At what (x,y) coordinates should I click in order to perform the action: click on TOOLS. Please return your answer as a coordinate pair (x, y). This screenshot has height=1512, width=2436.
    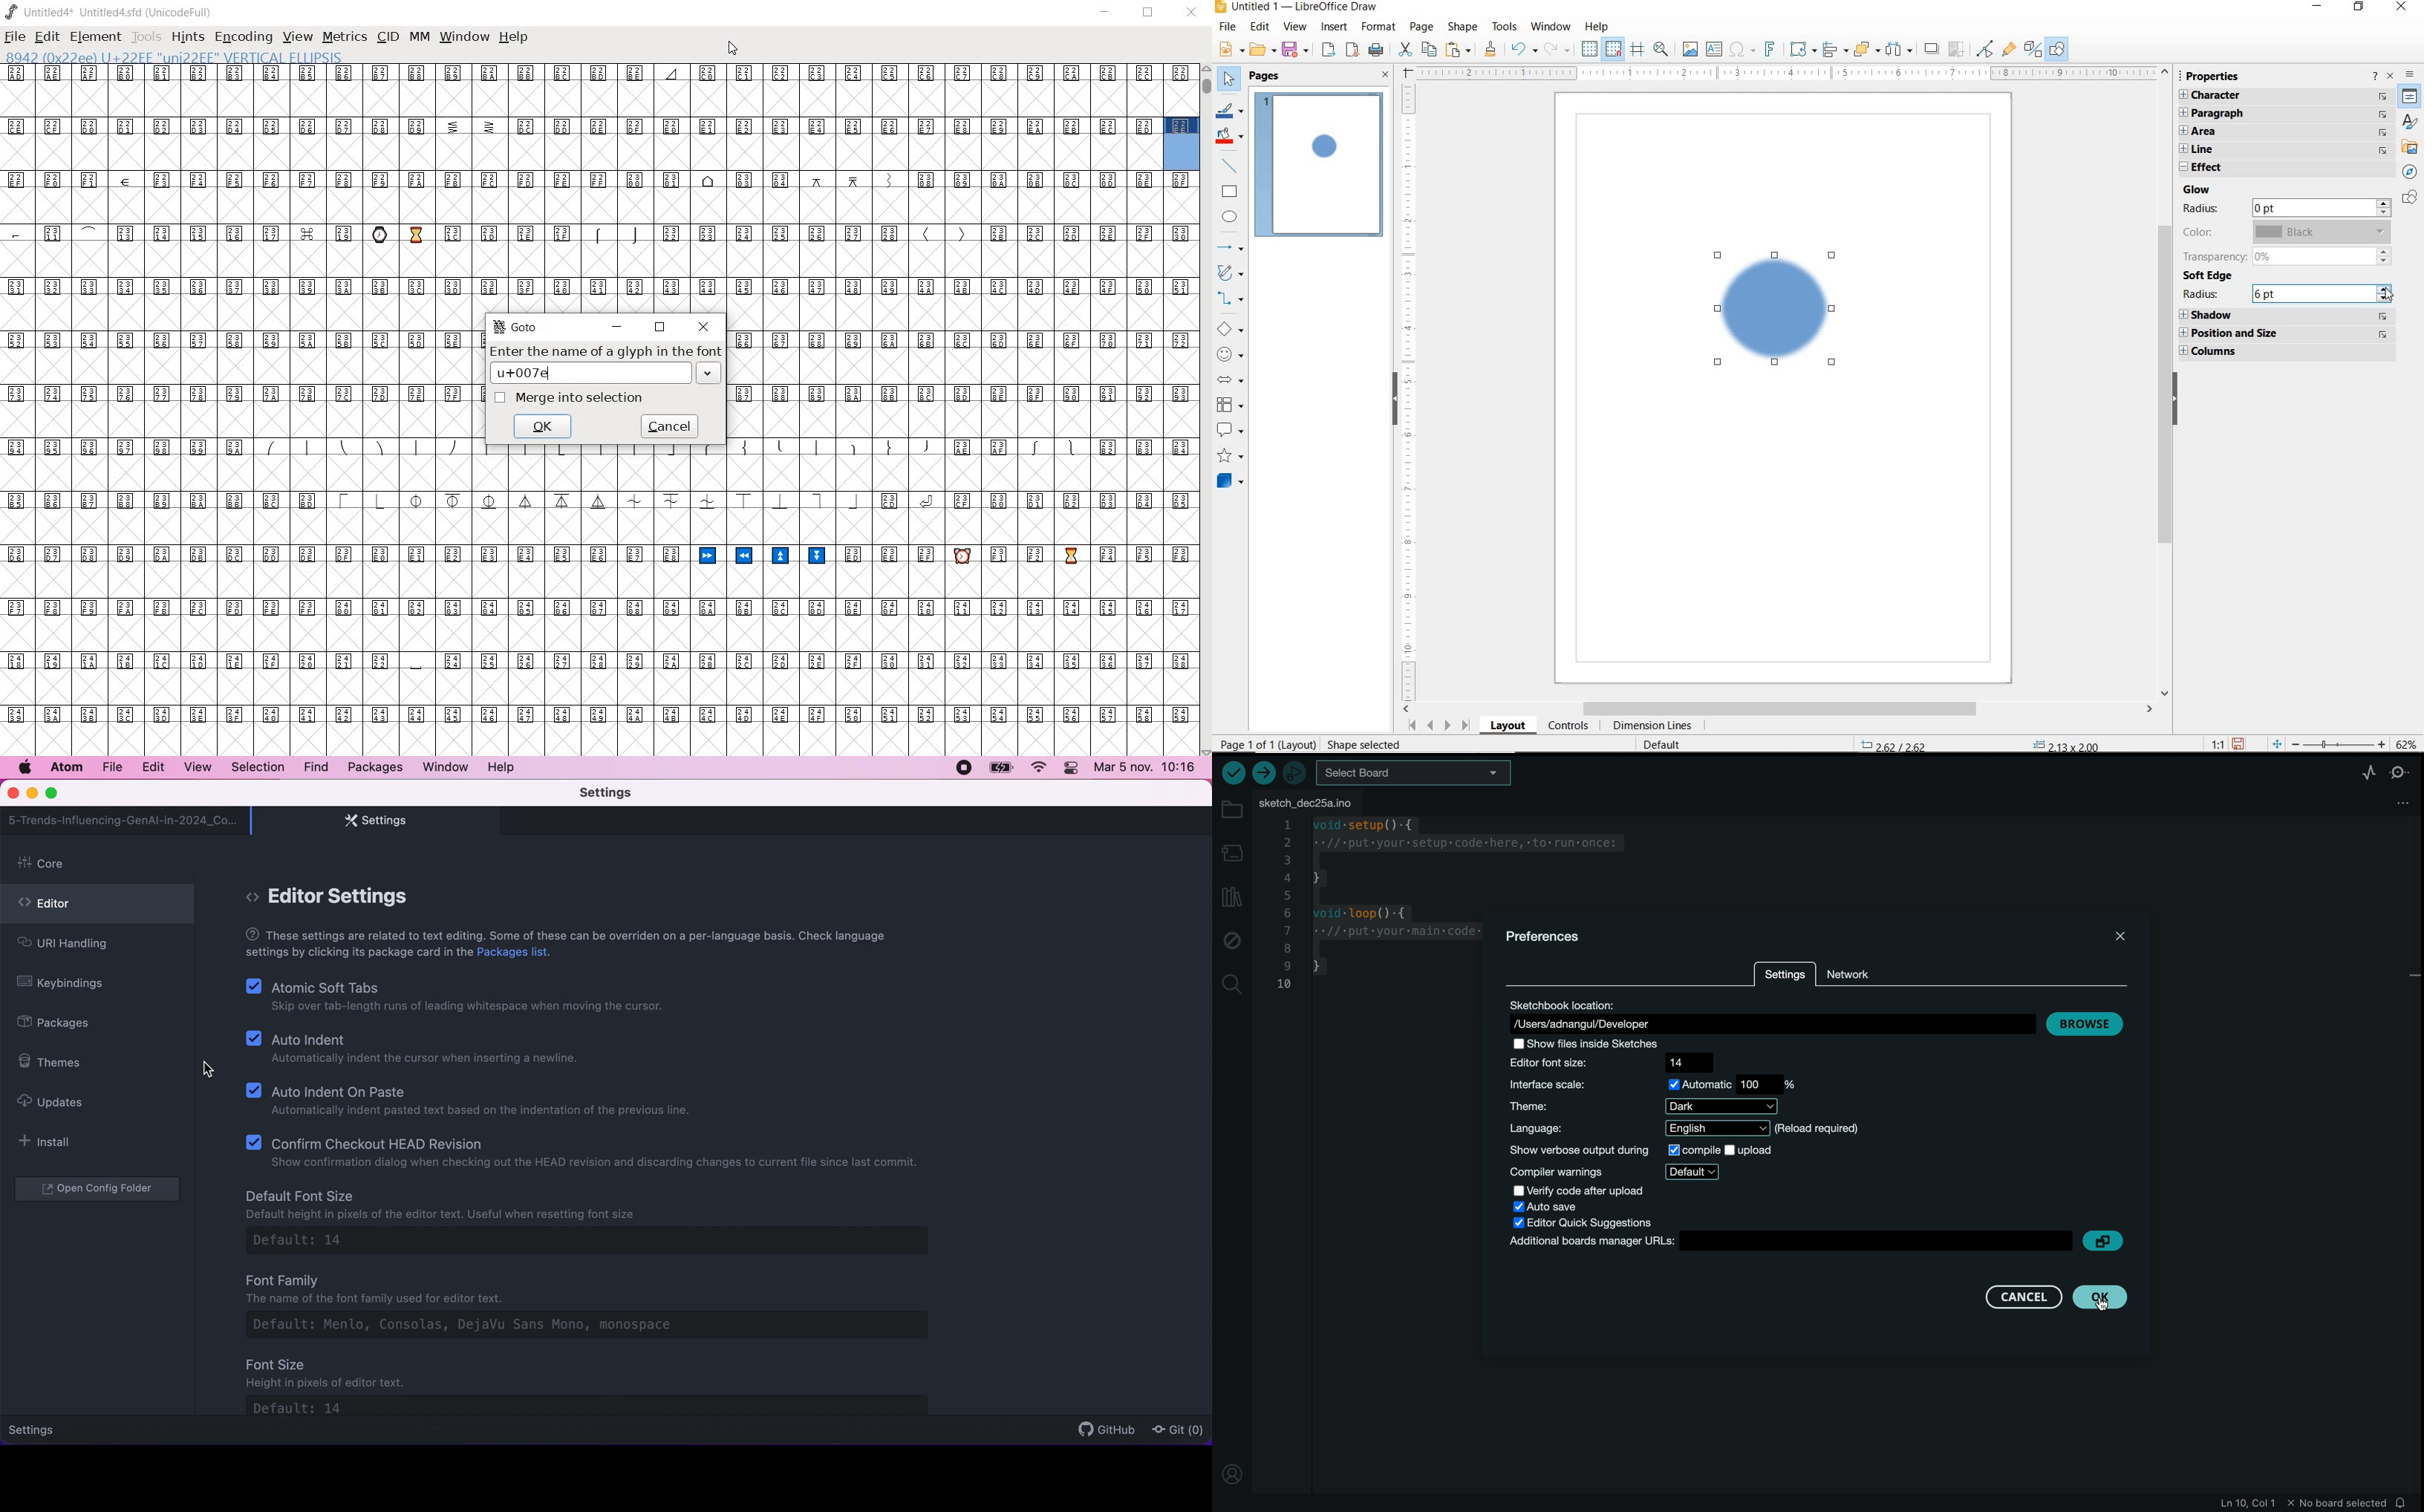
    Looking at the image, I should click on (1506, 27).